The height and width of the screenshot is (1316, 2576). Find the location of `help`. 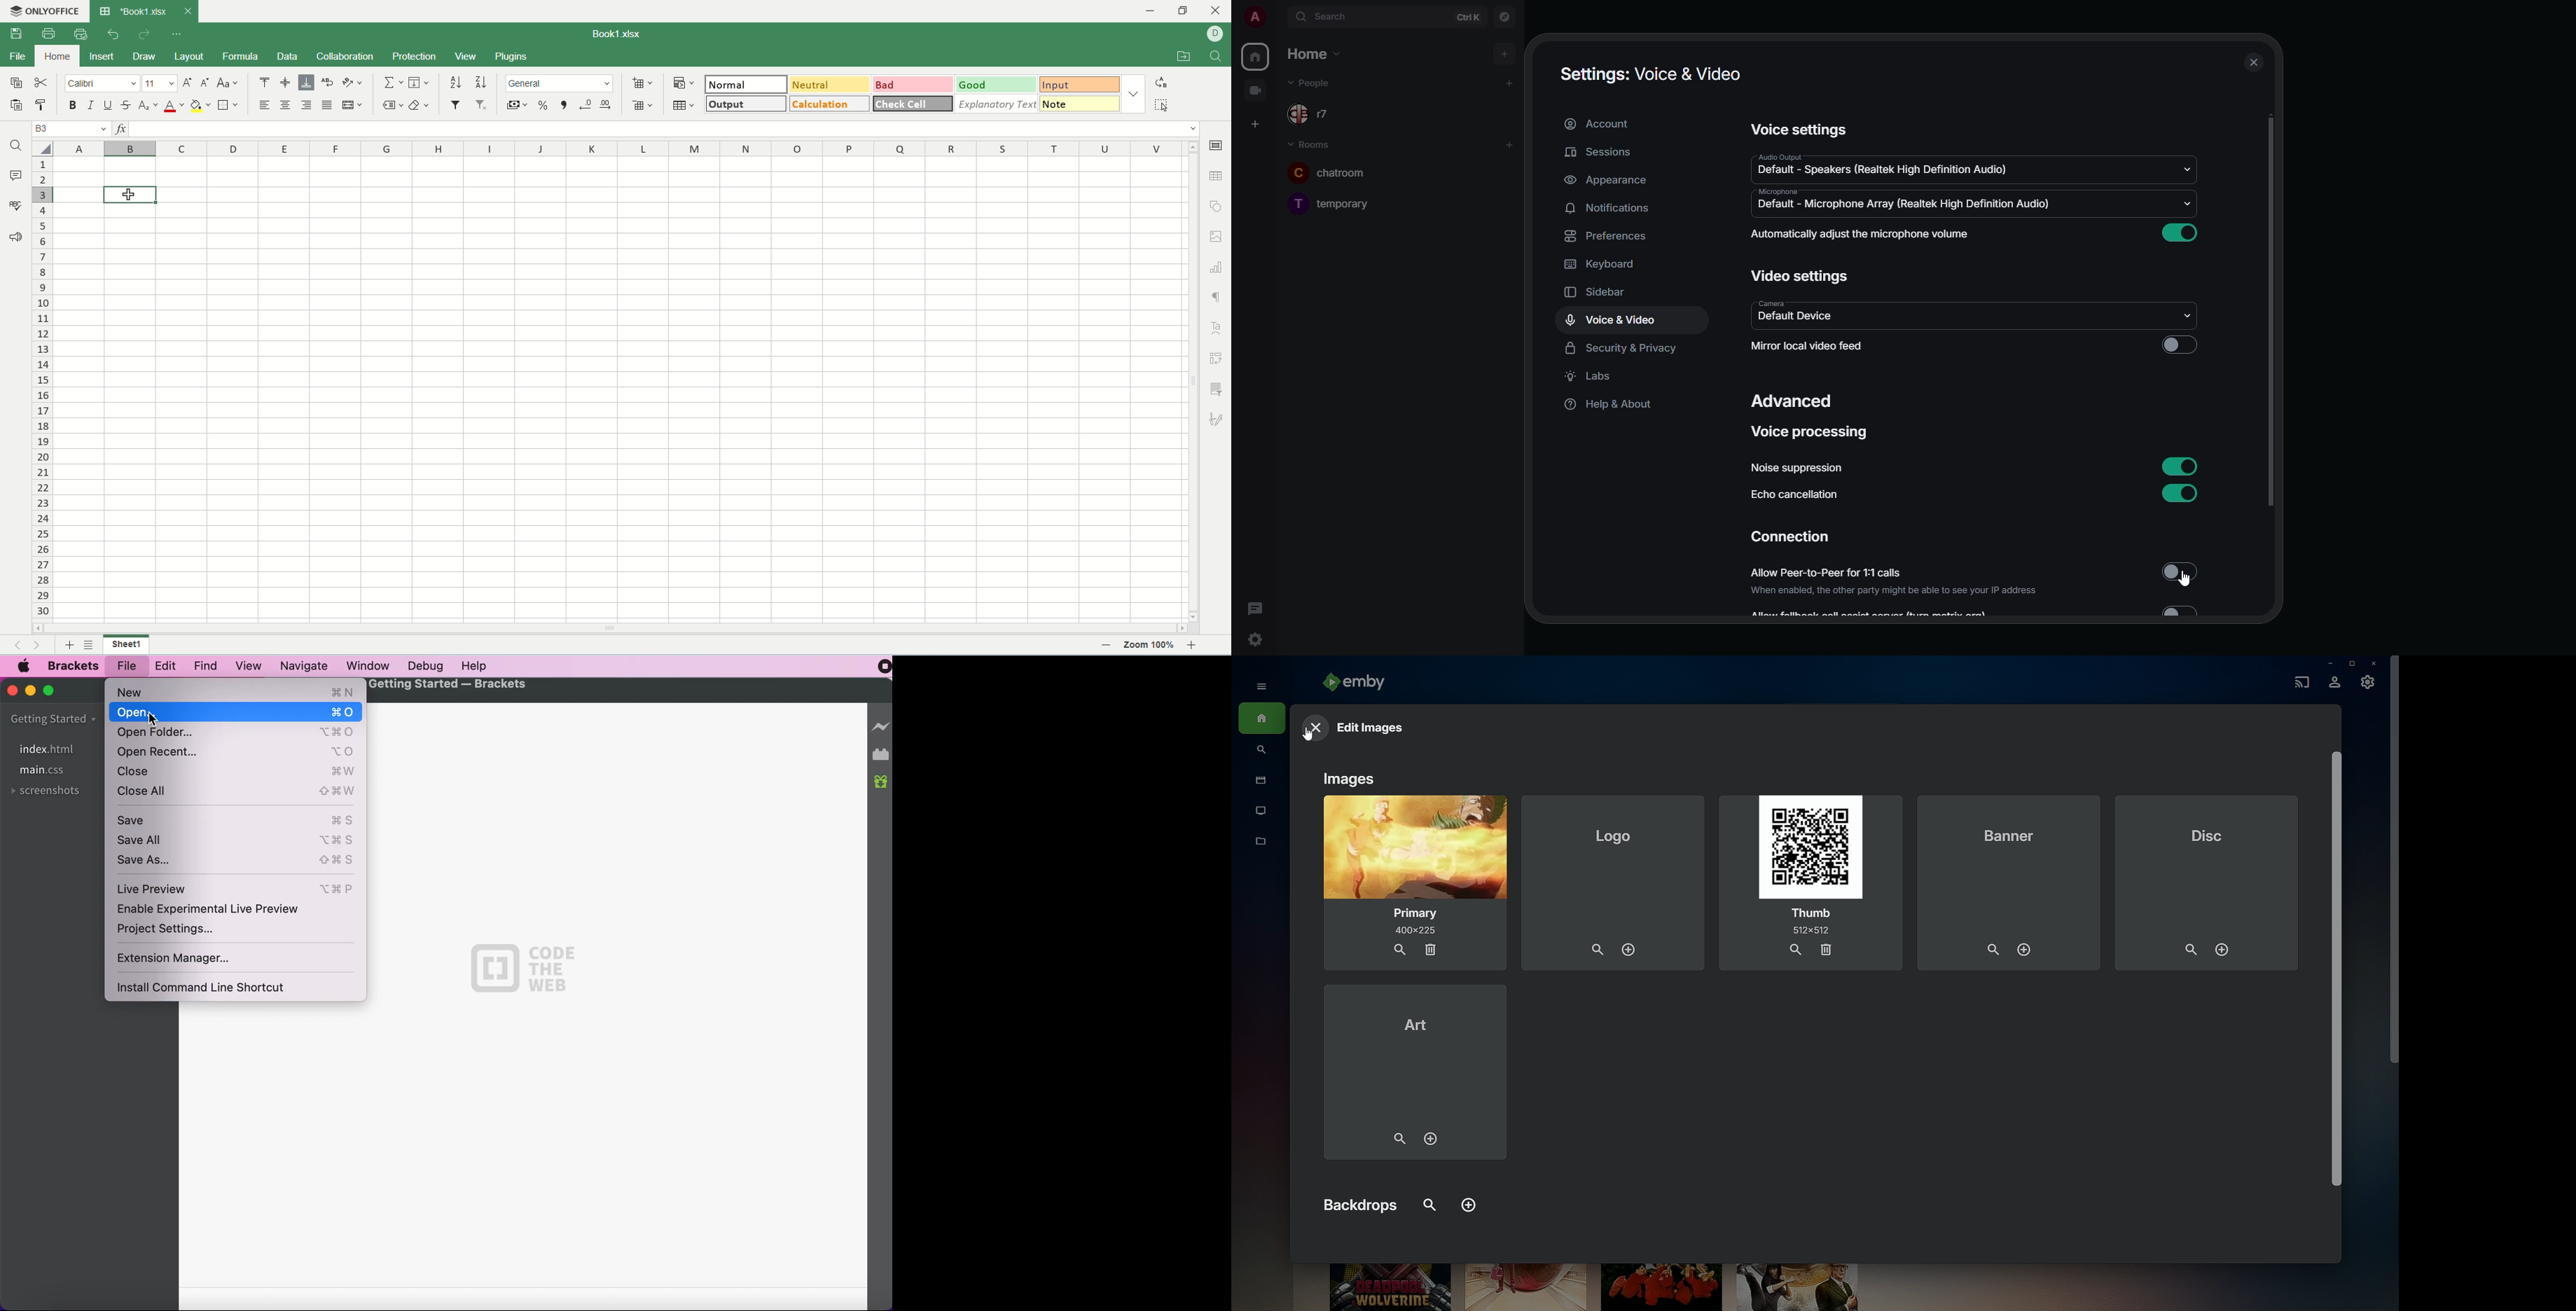

help is located at coordinates (480, 665).